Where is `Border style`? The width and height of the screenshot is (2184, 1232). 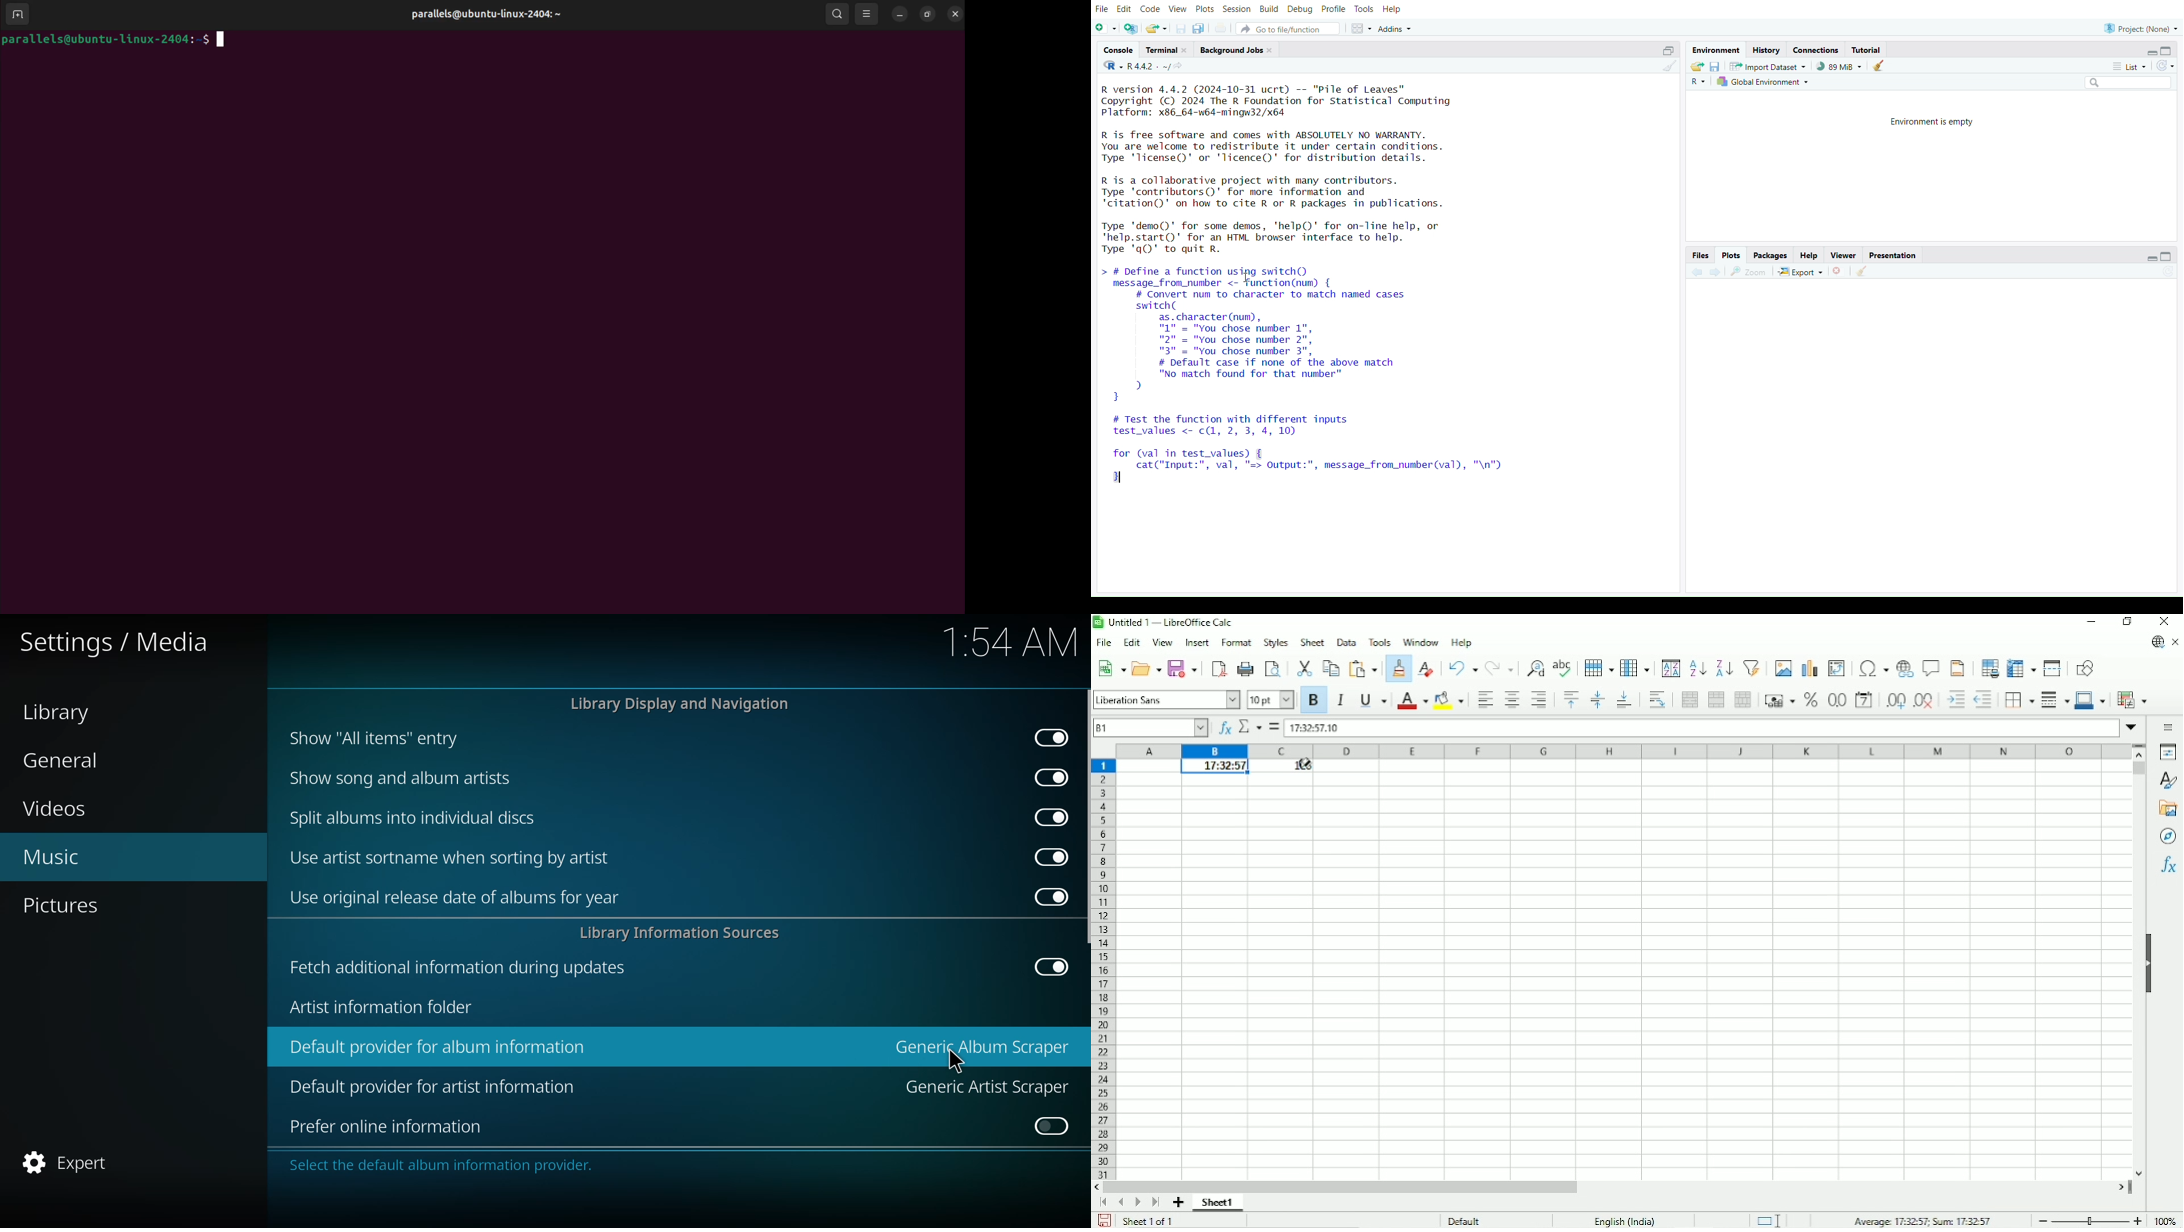
Border style is located at coordinates (2054, 701).